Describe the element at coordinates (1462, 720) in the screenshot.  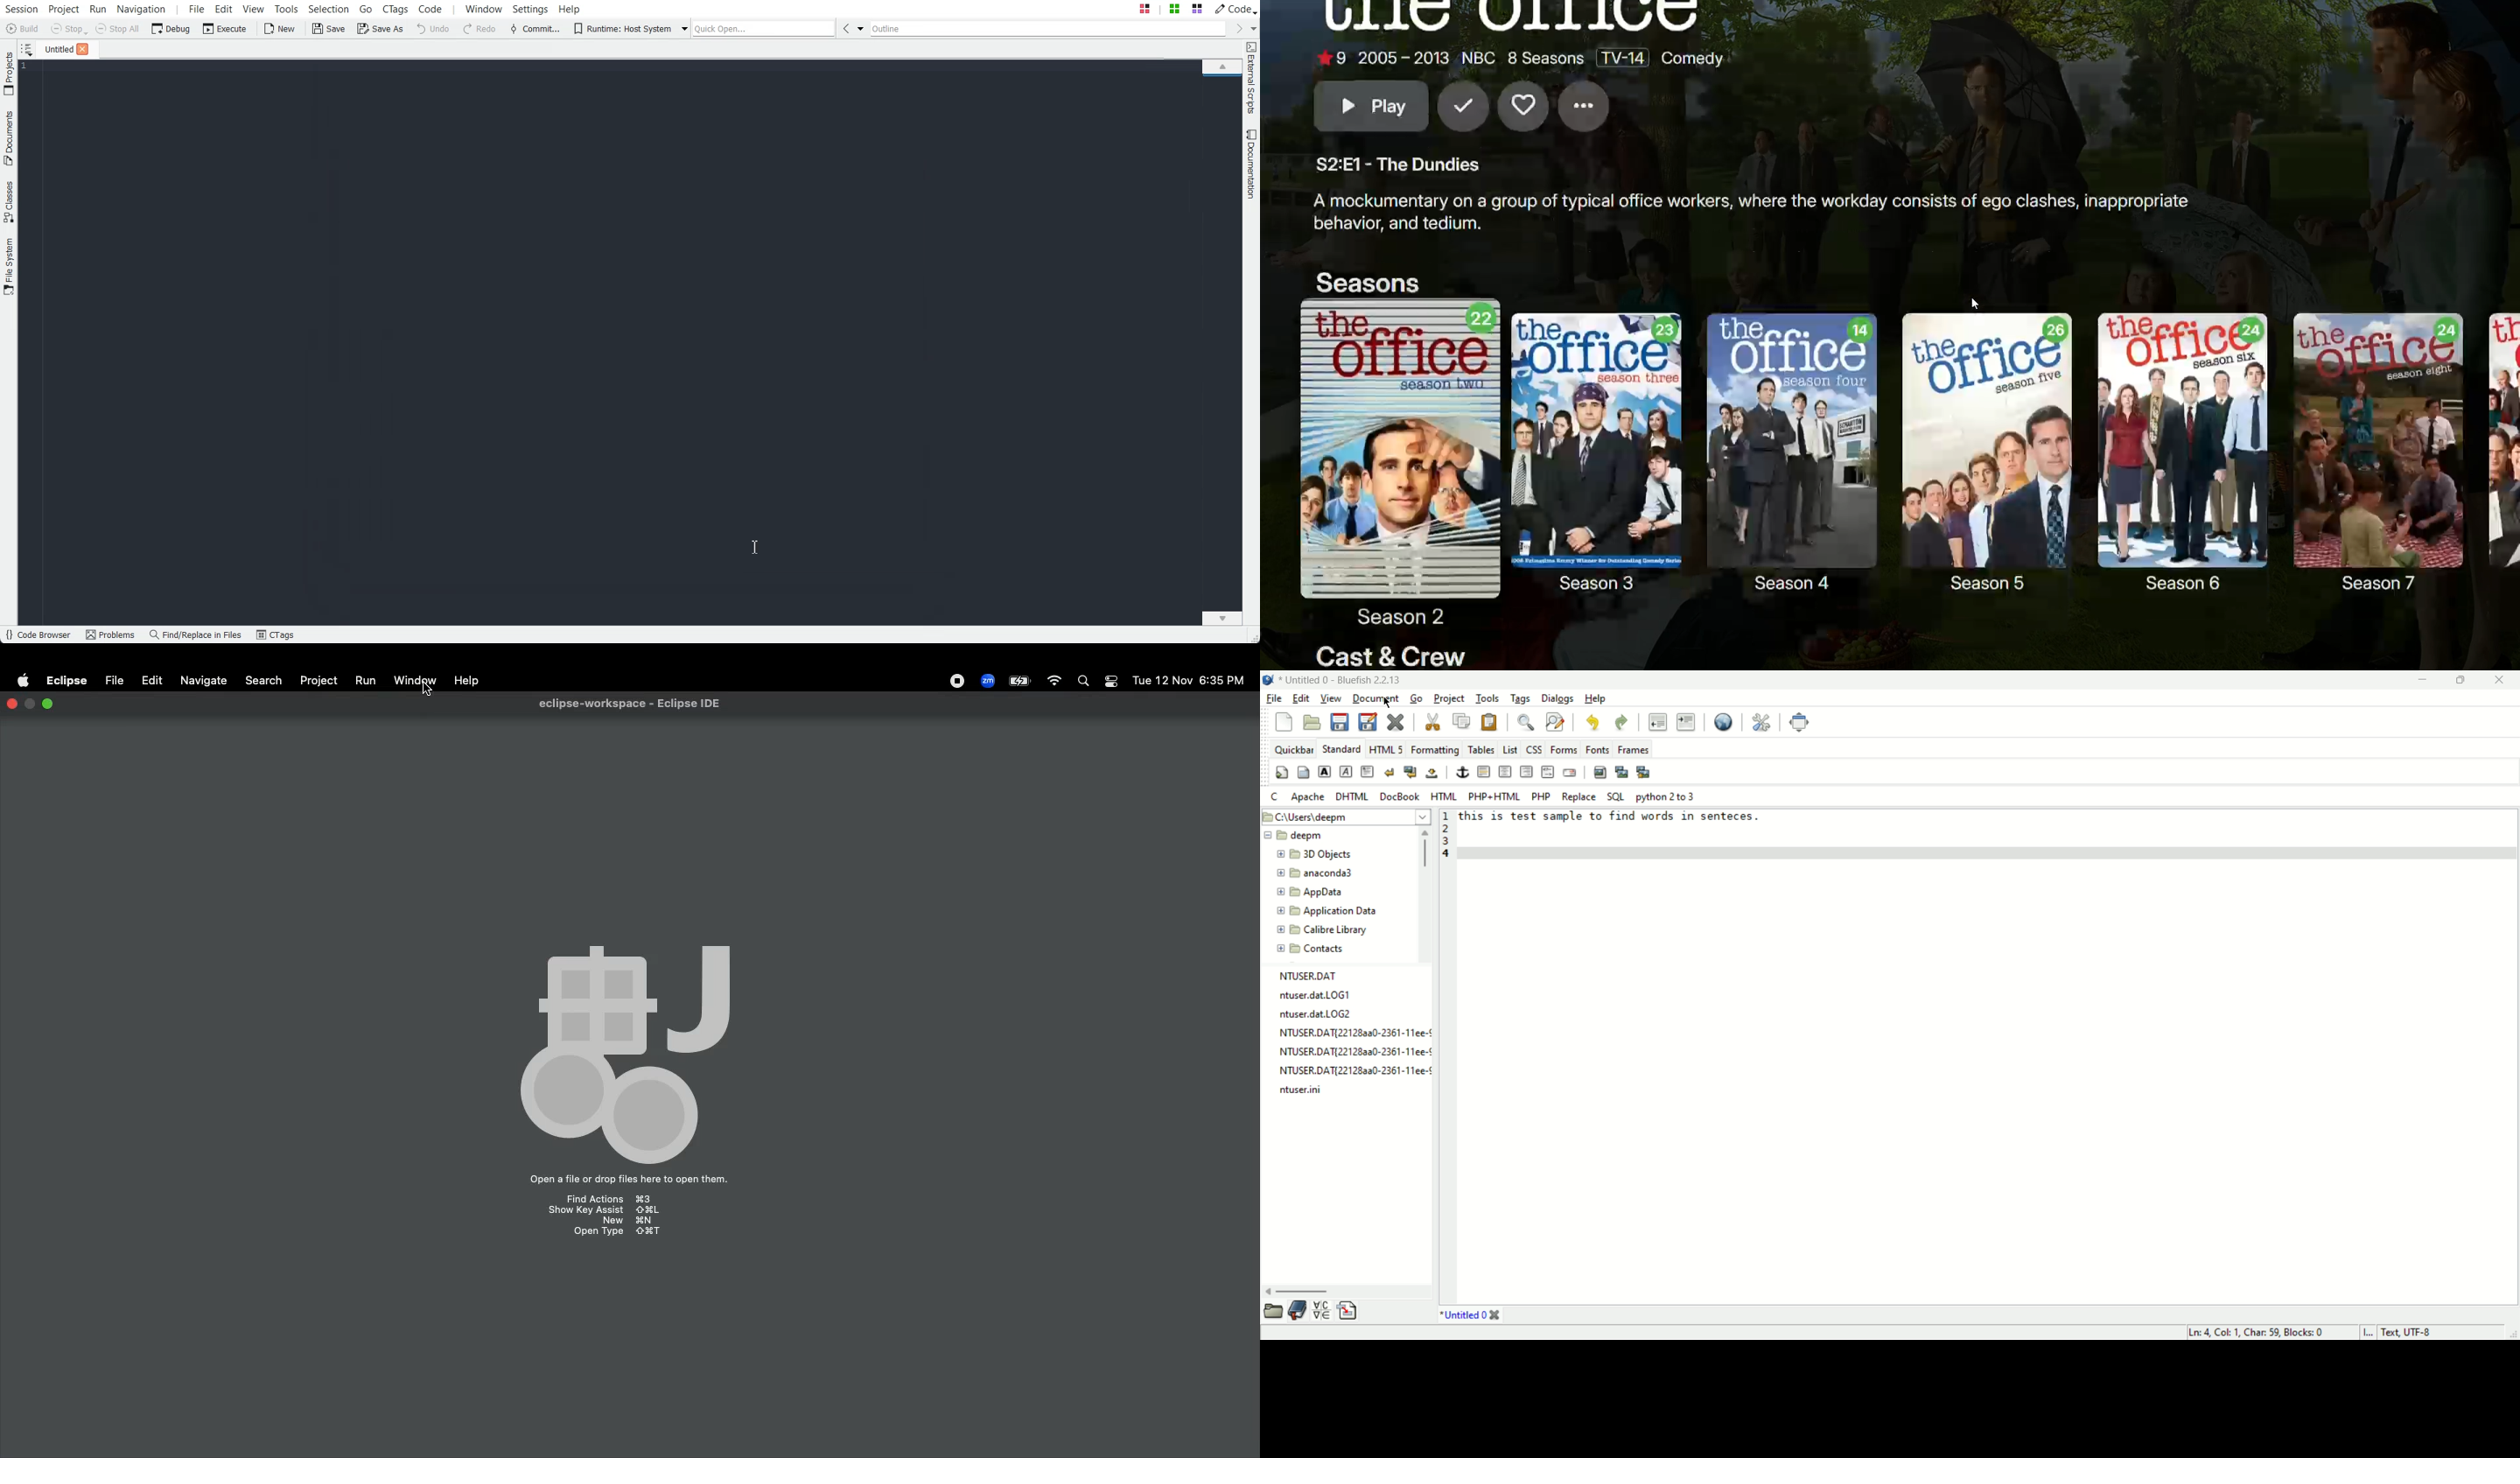
I see `copy` at that location.